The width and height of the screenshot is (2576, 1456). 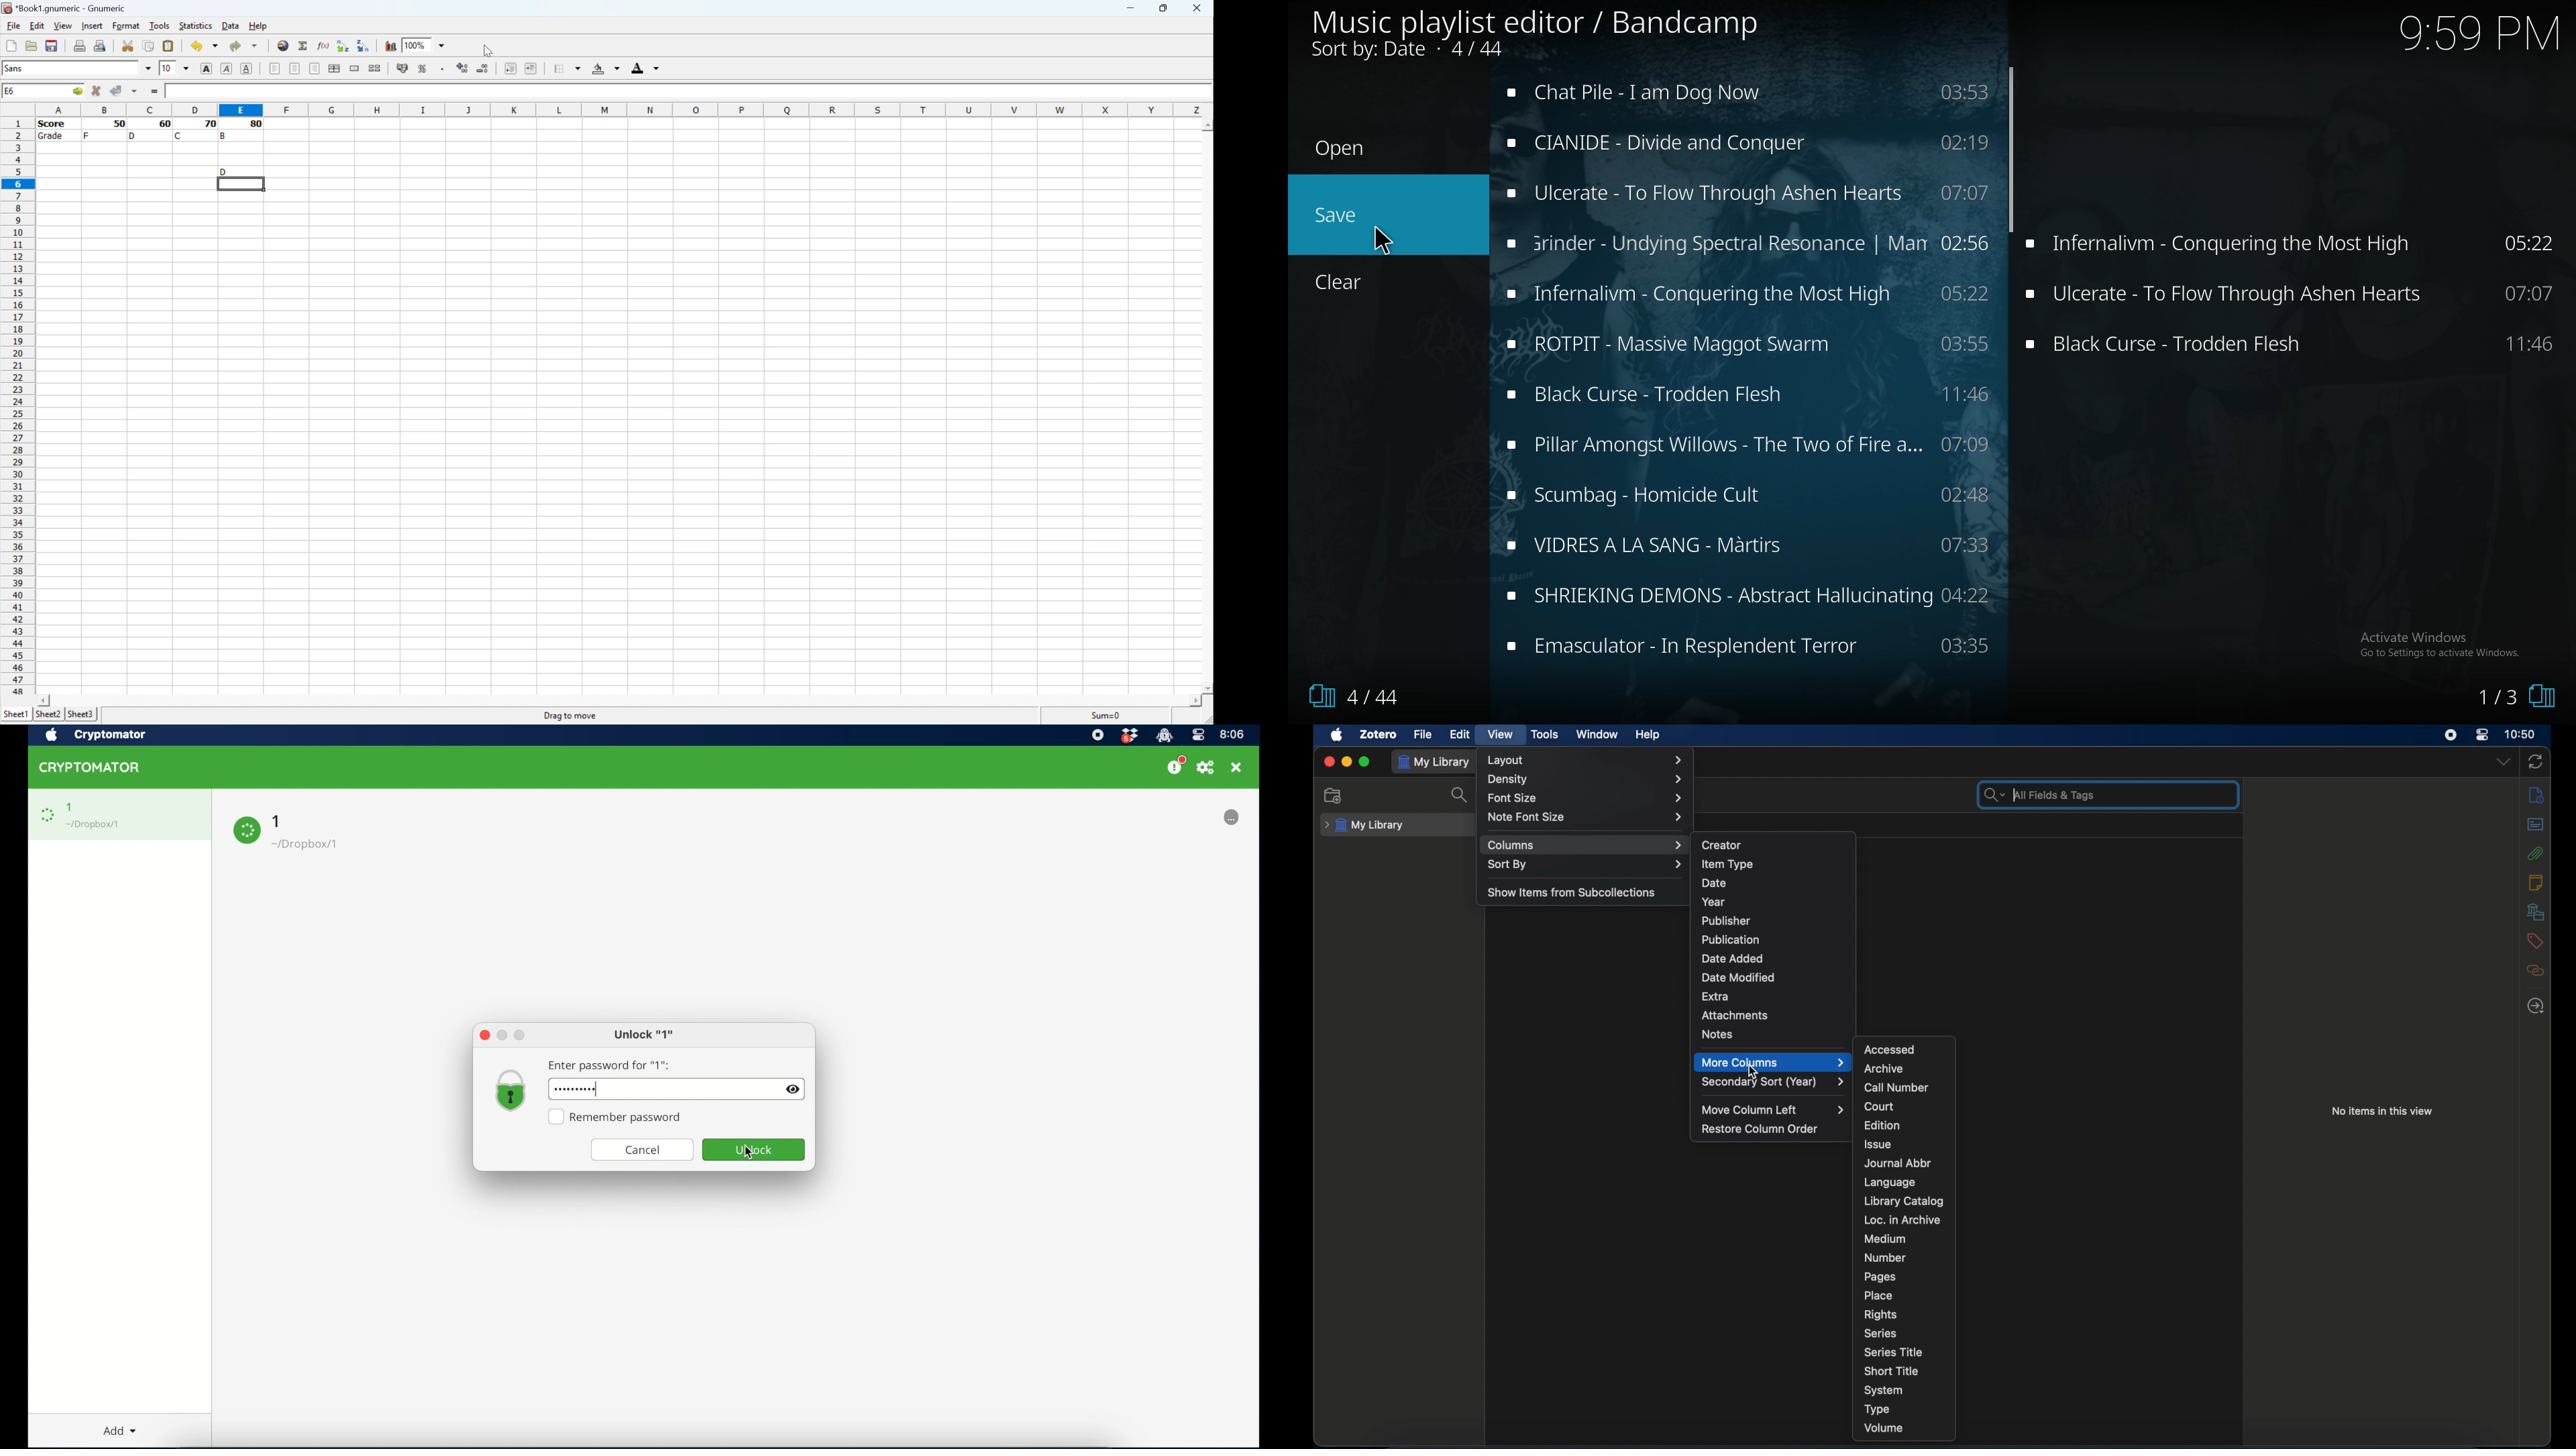 What do you see at coordinates (1721, 844) in the screenshot?
I see `creator` at bounding box center [1721, 844].